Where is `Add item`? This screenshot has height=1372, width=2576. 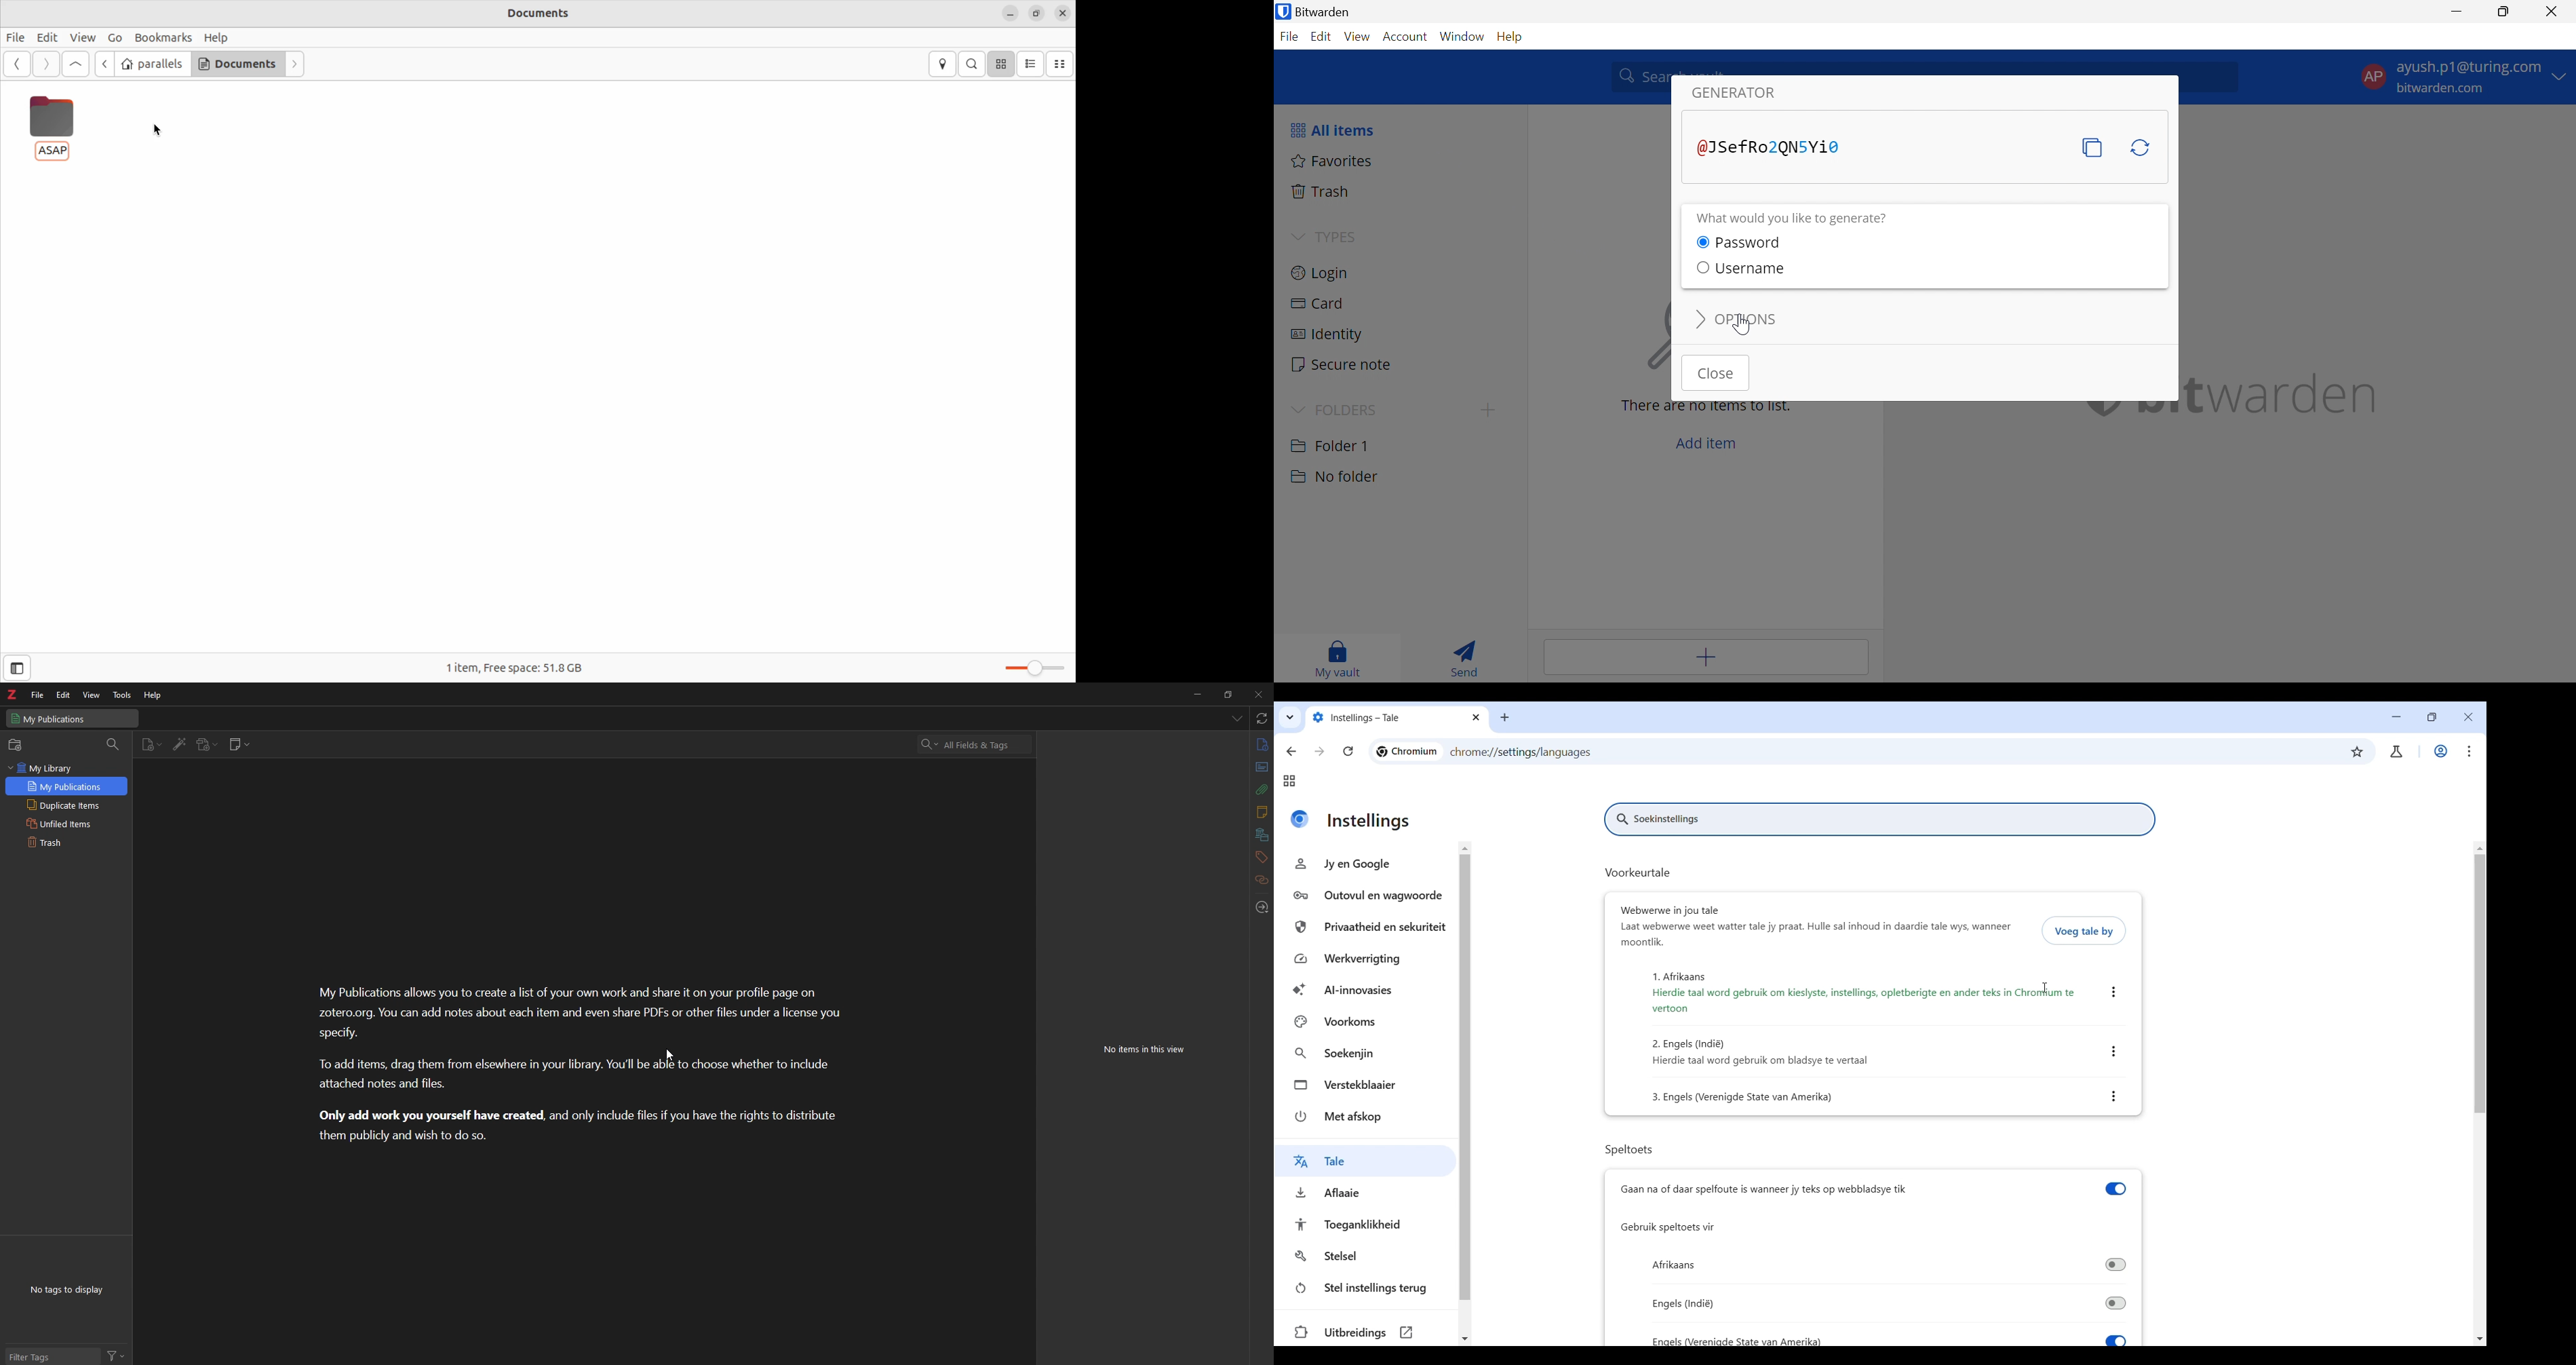
Add item is located at coordinates (1706, 658).